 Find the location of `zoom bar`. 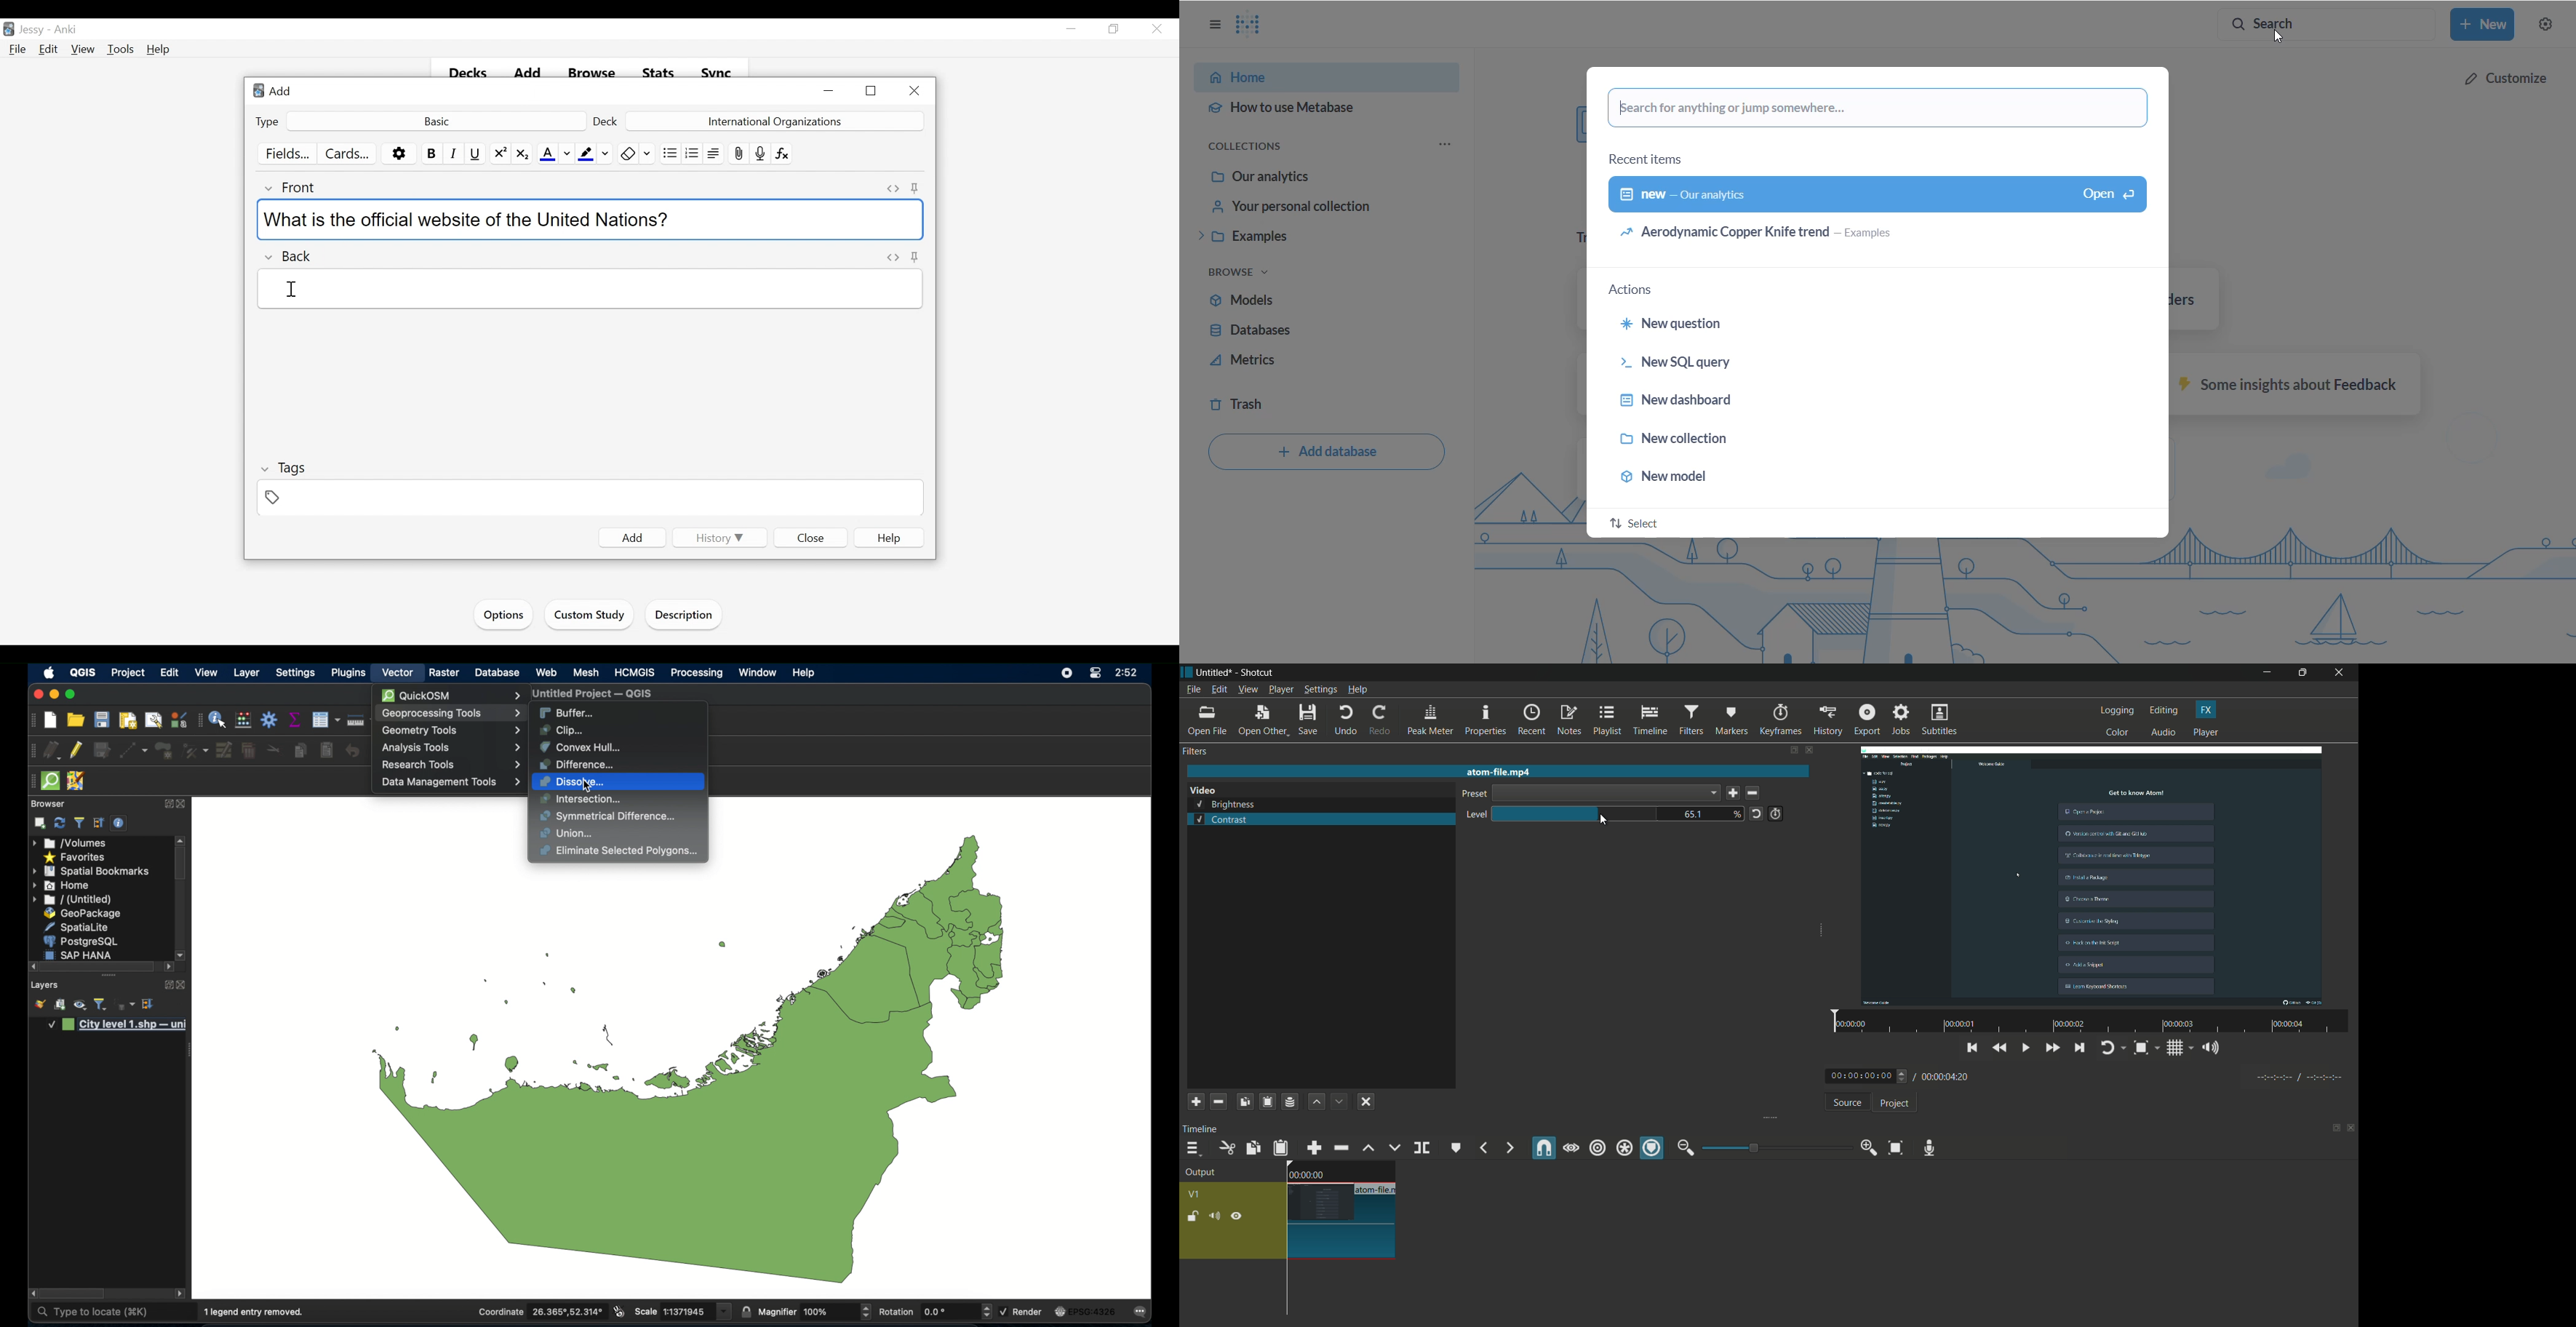

zoom bar is located at coordinates (1772, 1147).